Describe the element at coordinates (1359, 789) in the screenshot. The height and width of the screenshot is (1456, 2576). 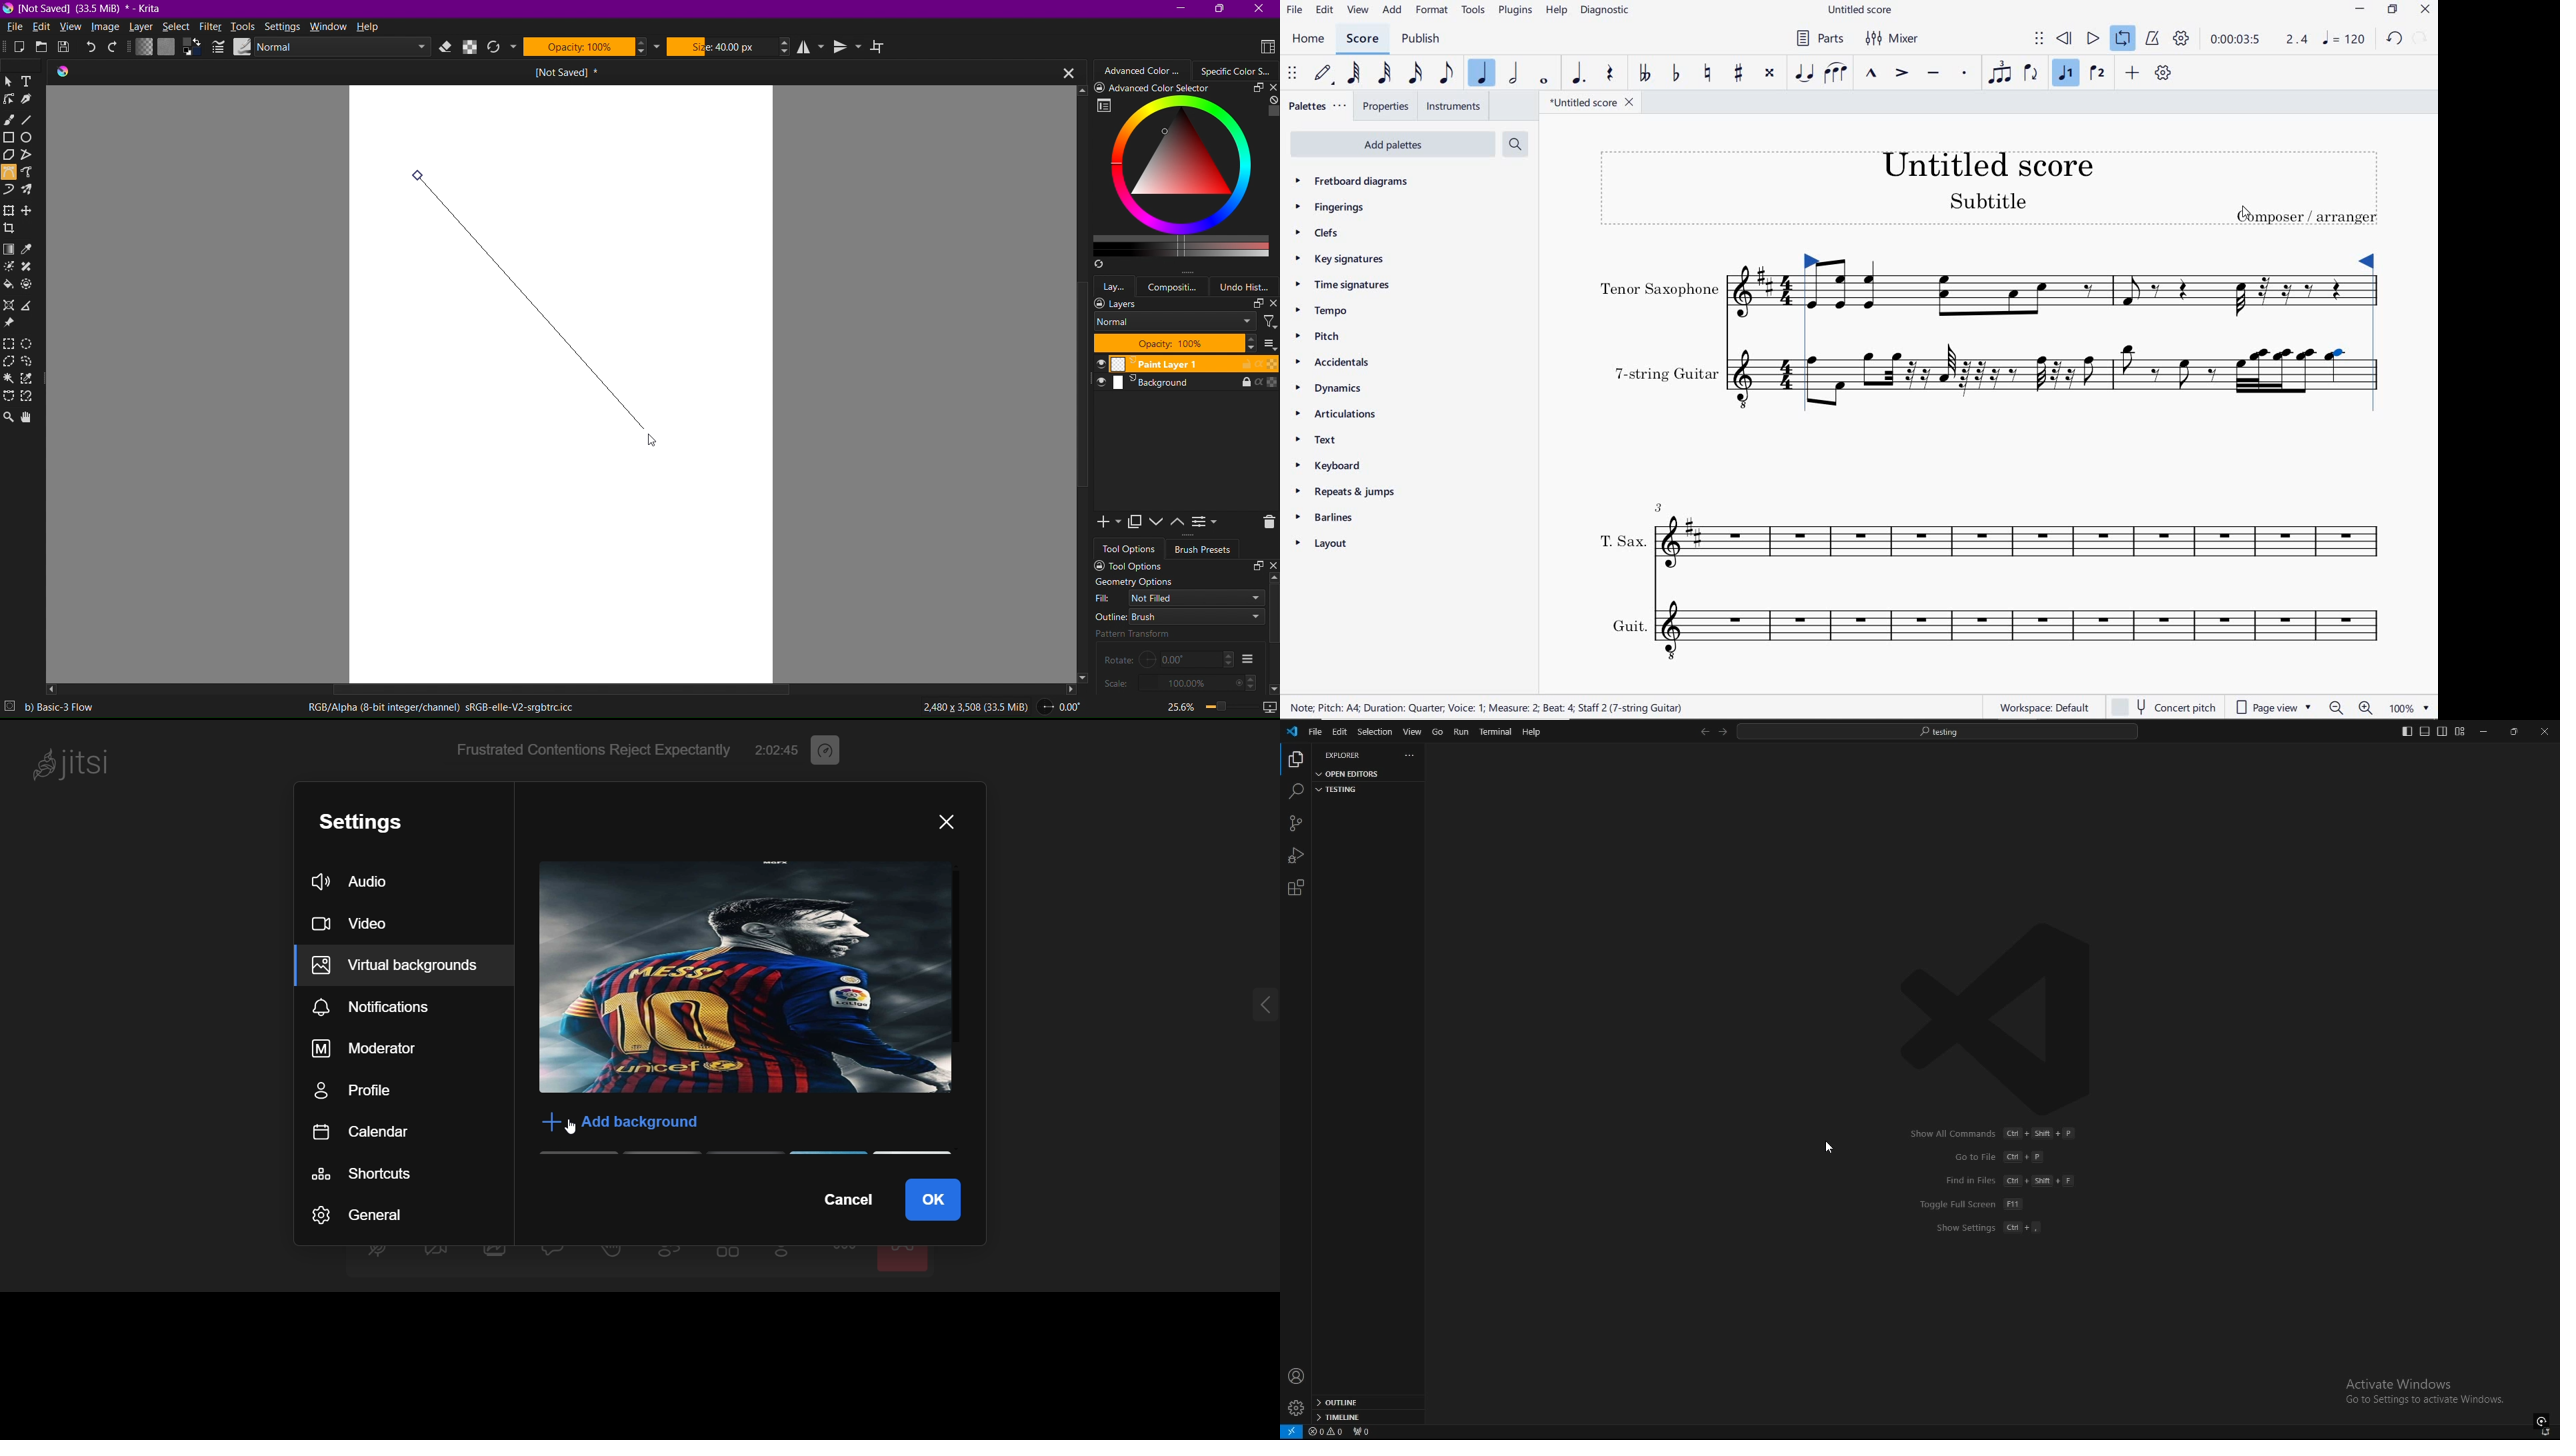
I see `testing` at that location.